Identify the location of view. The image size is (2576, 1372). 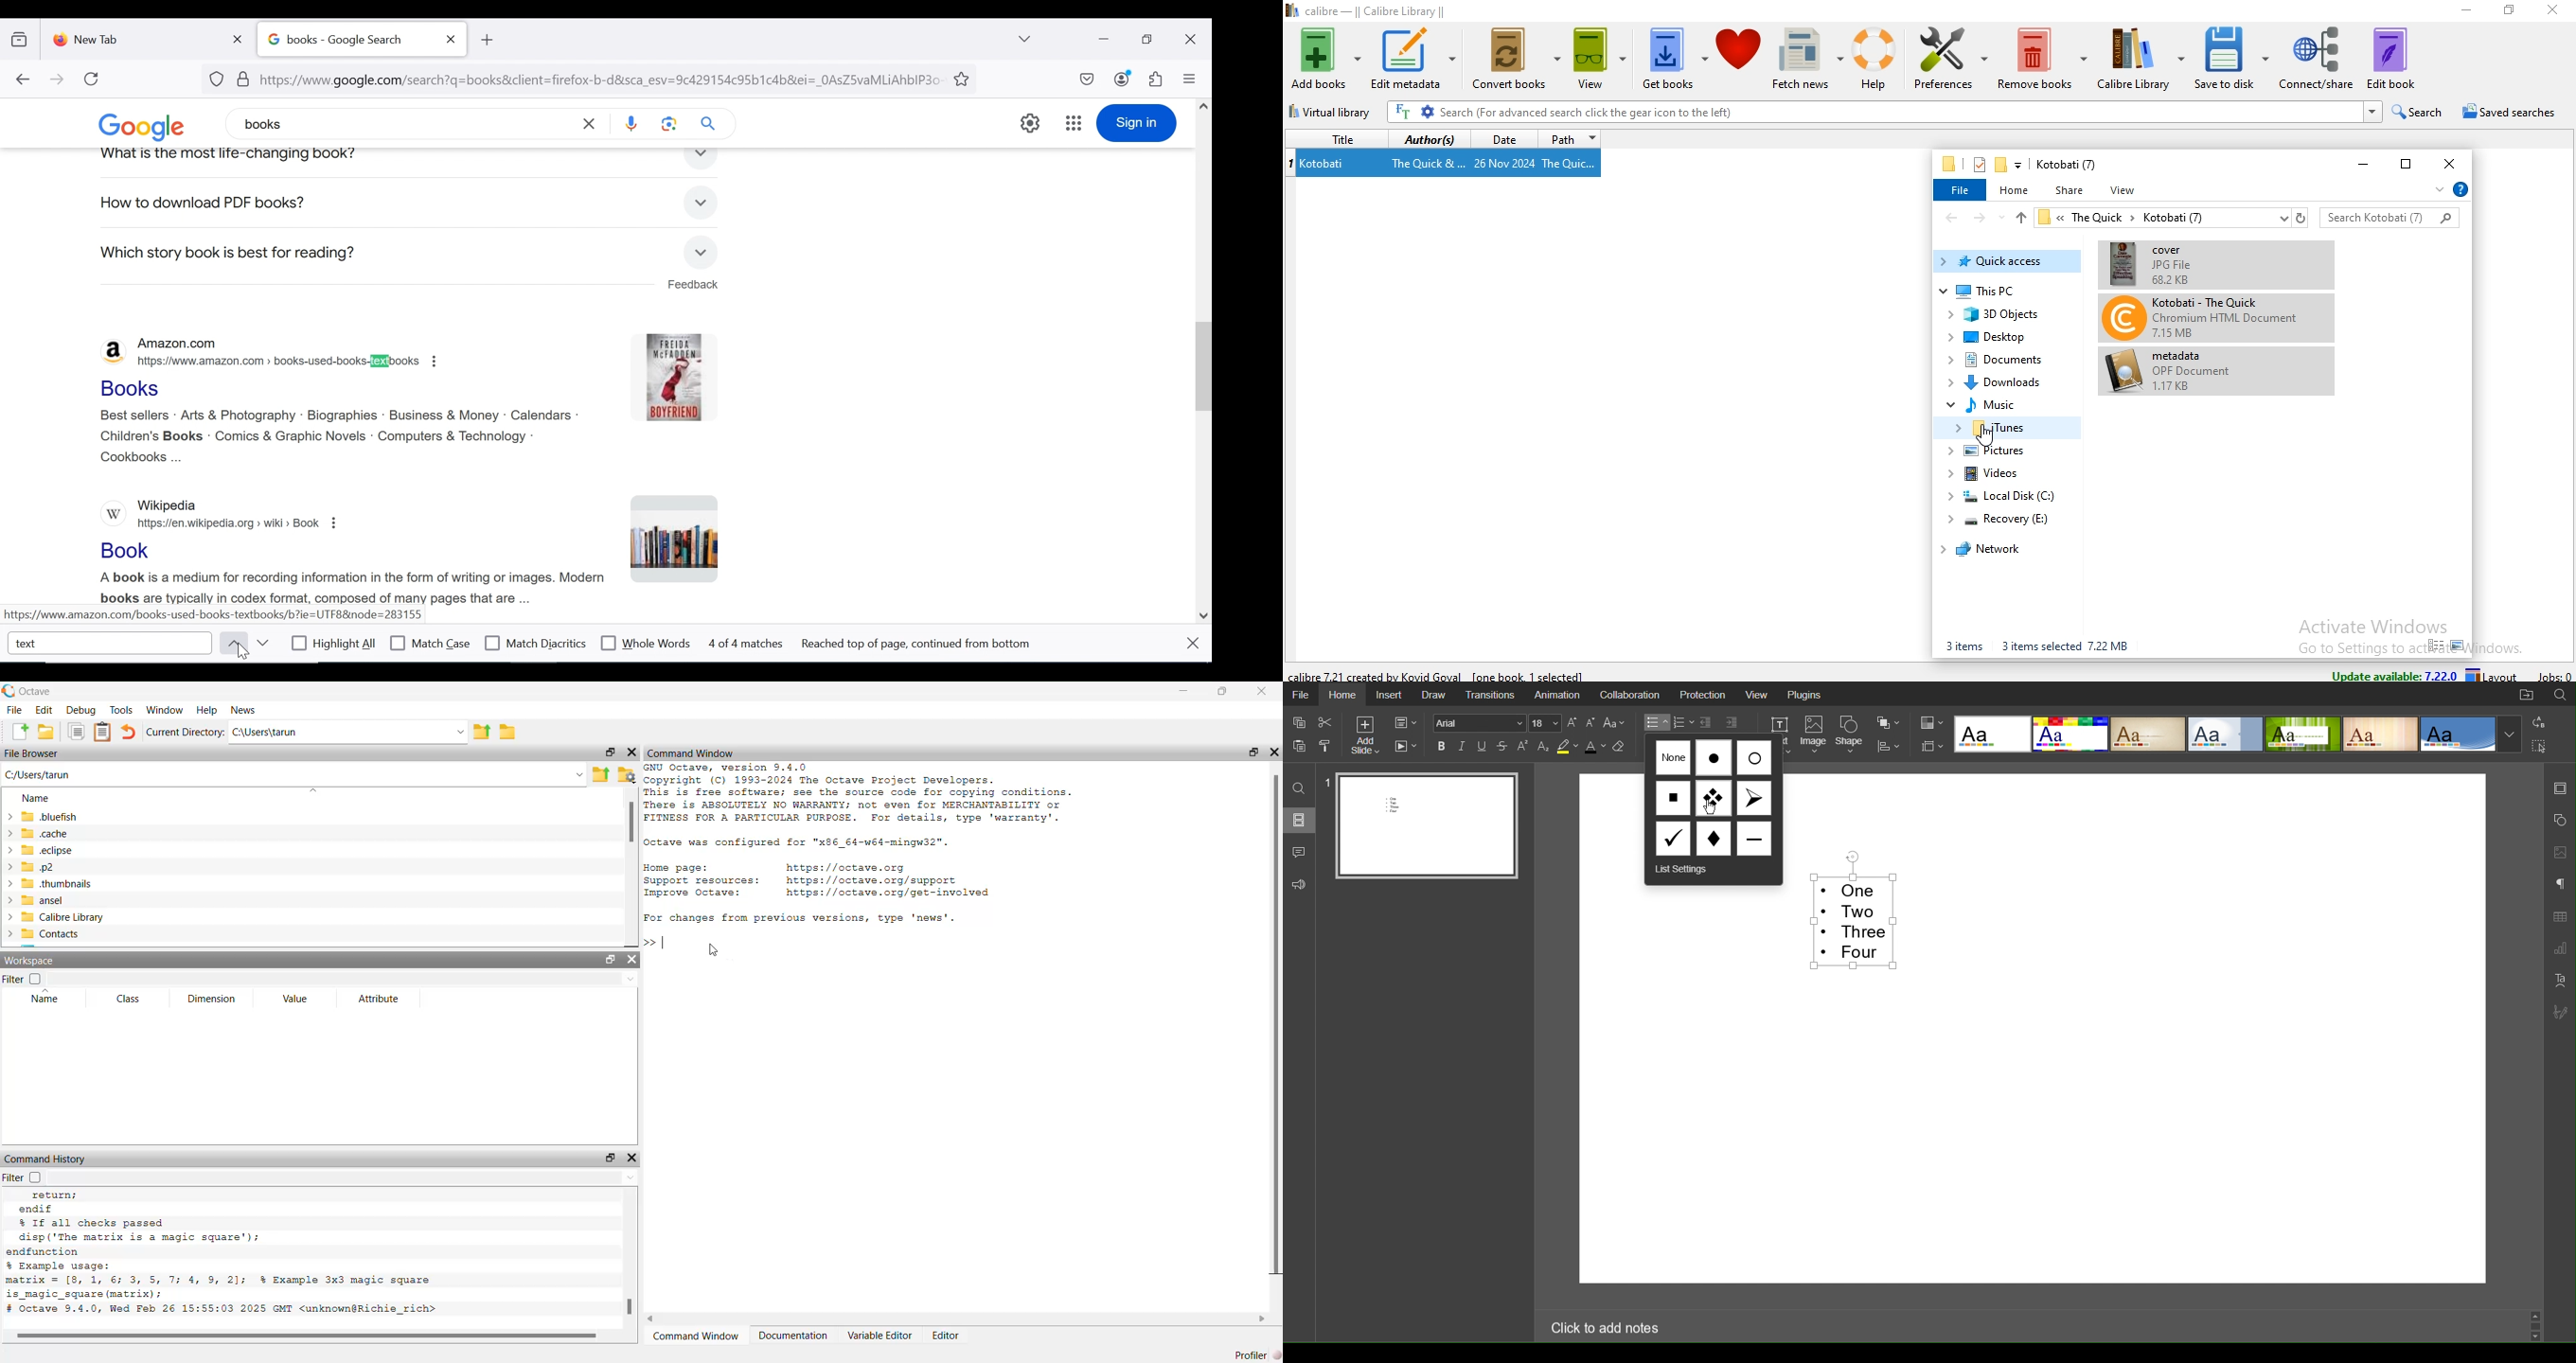
(1602, 60).